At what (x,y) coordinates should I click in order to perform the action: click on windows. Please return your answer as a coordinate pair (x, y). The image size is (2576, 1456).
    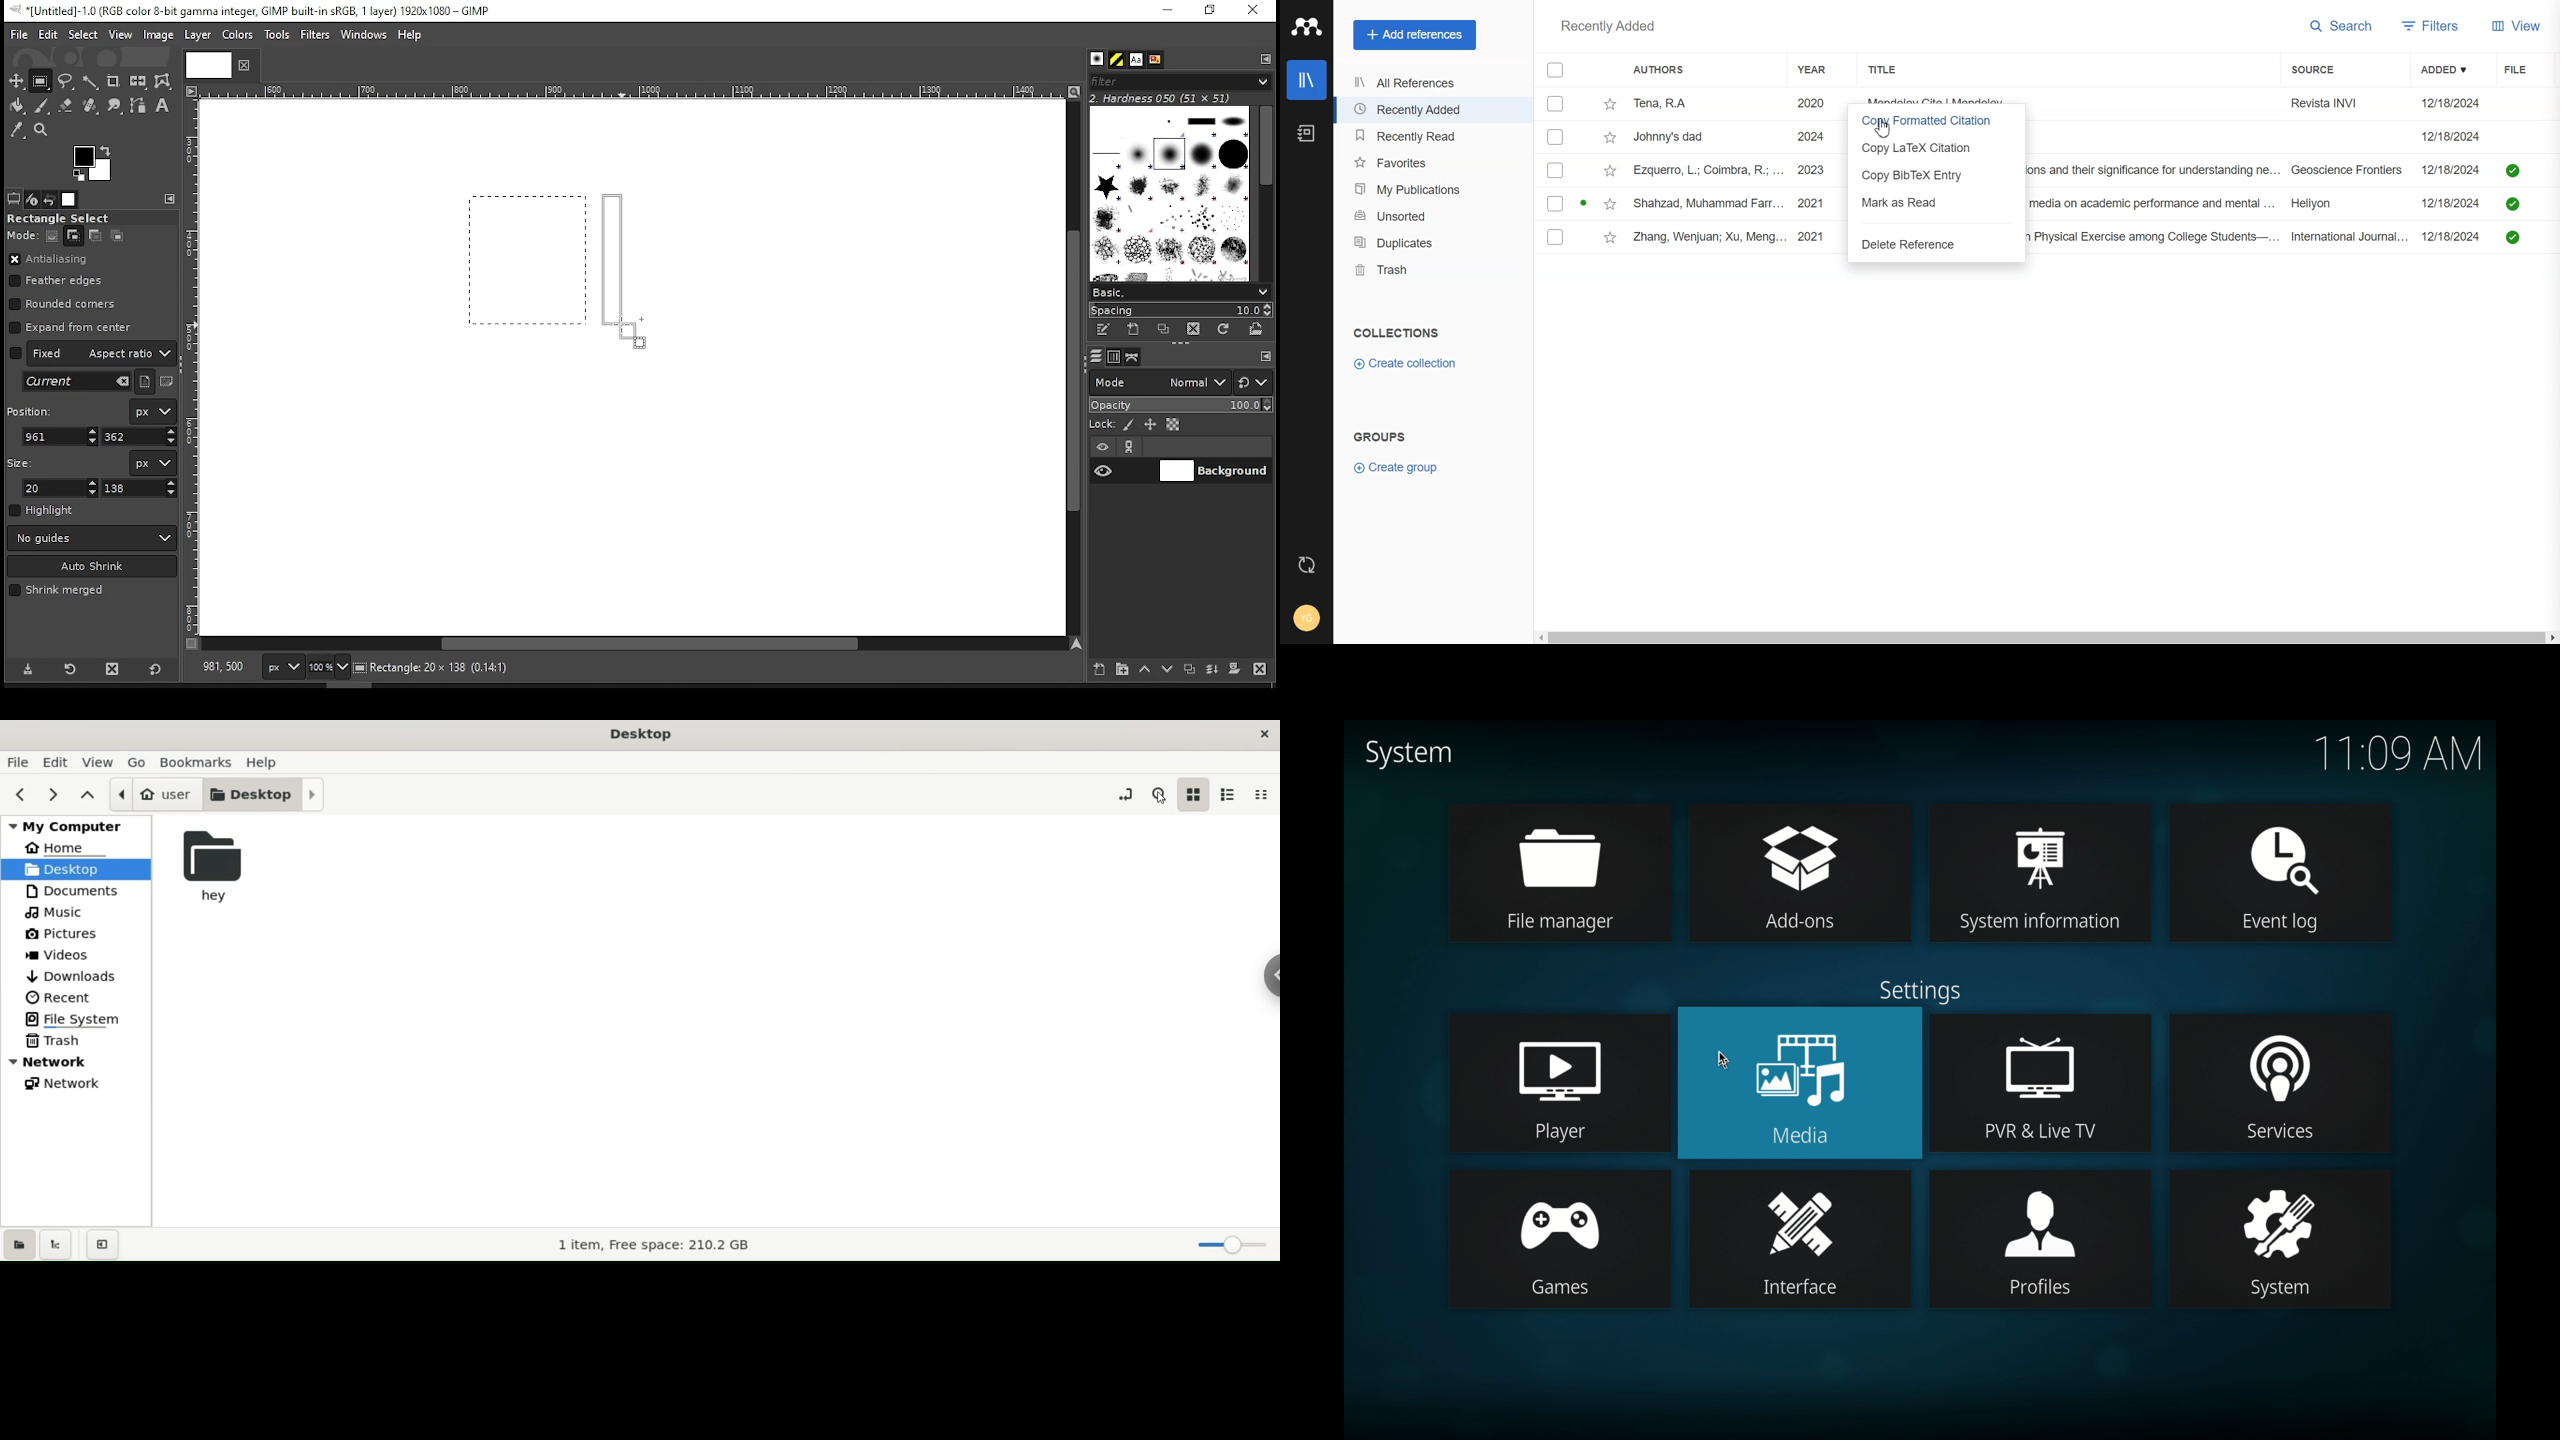
    Looking at the image, I should click on (365, 36).